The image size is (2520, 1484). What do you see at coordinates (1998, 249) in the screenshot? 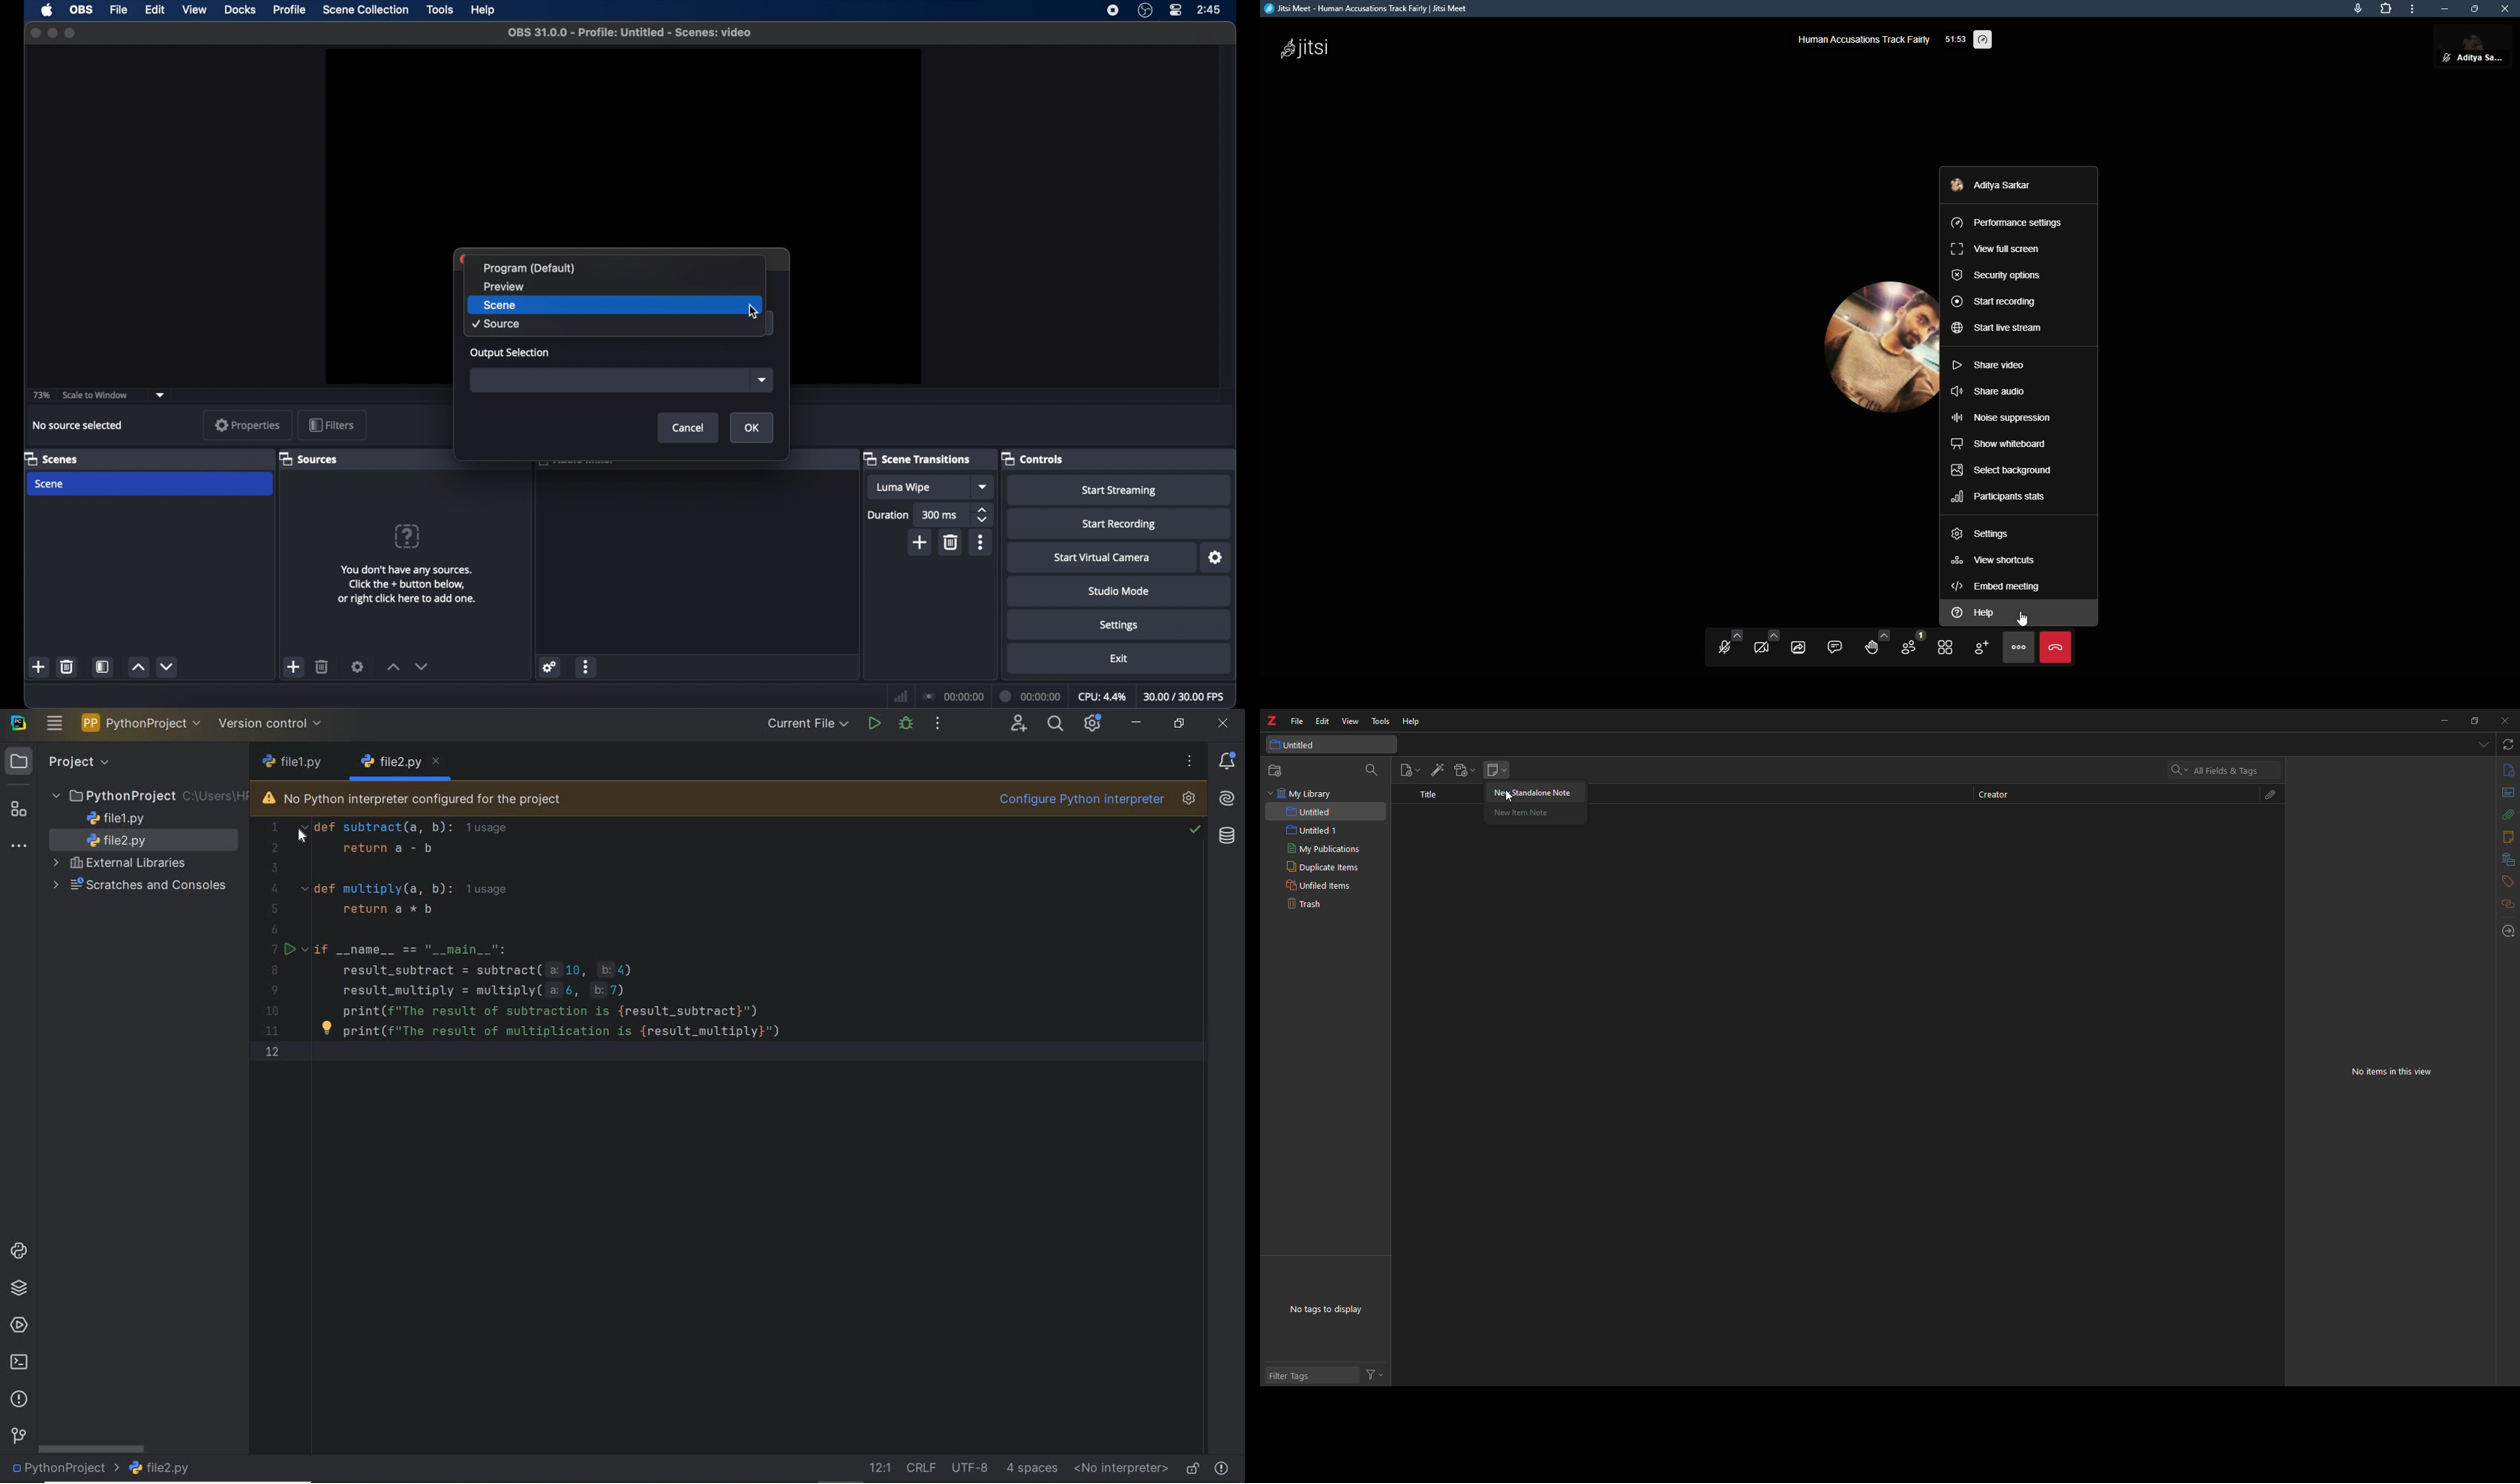
I see `view full screen` at bounding box center [1998, 249].